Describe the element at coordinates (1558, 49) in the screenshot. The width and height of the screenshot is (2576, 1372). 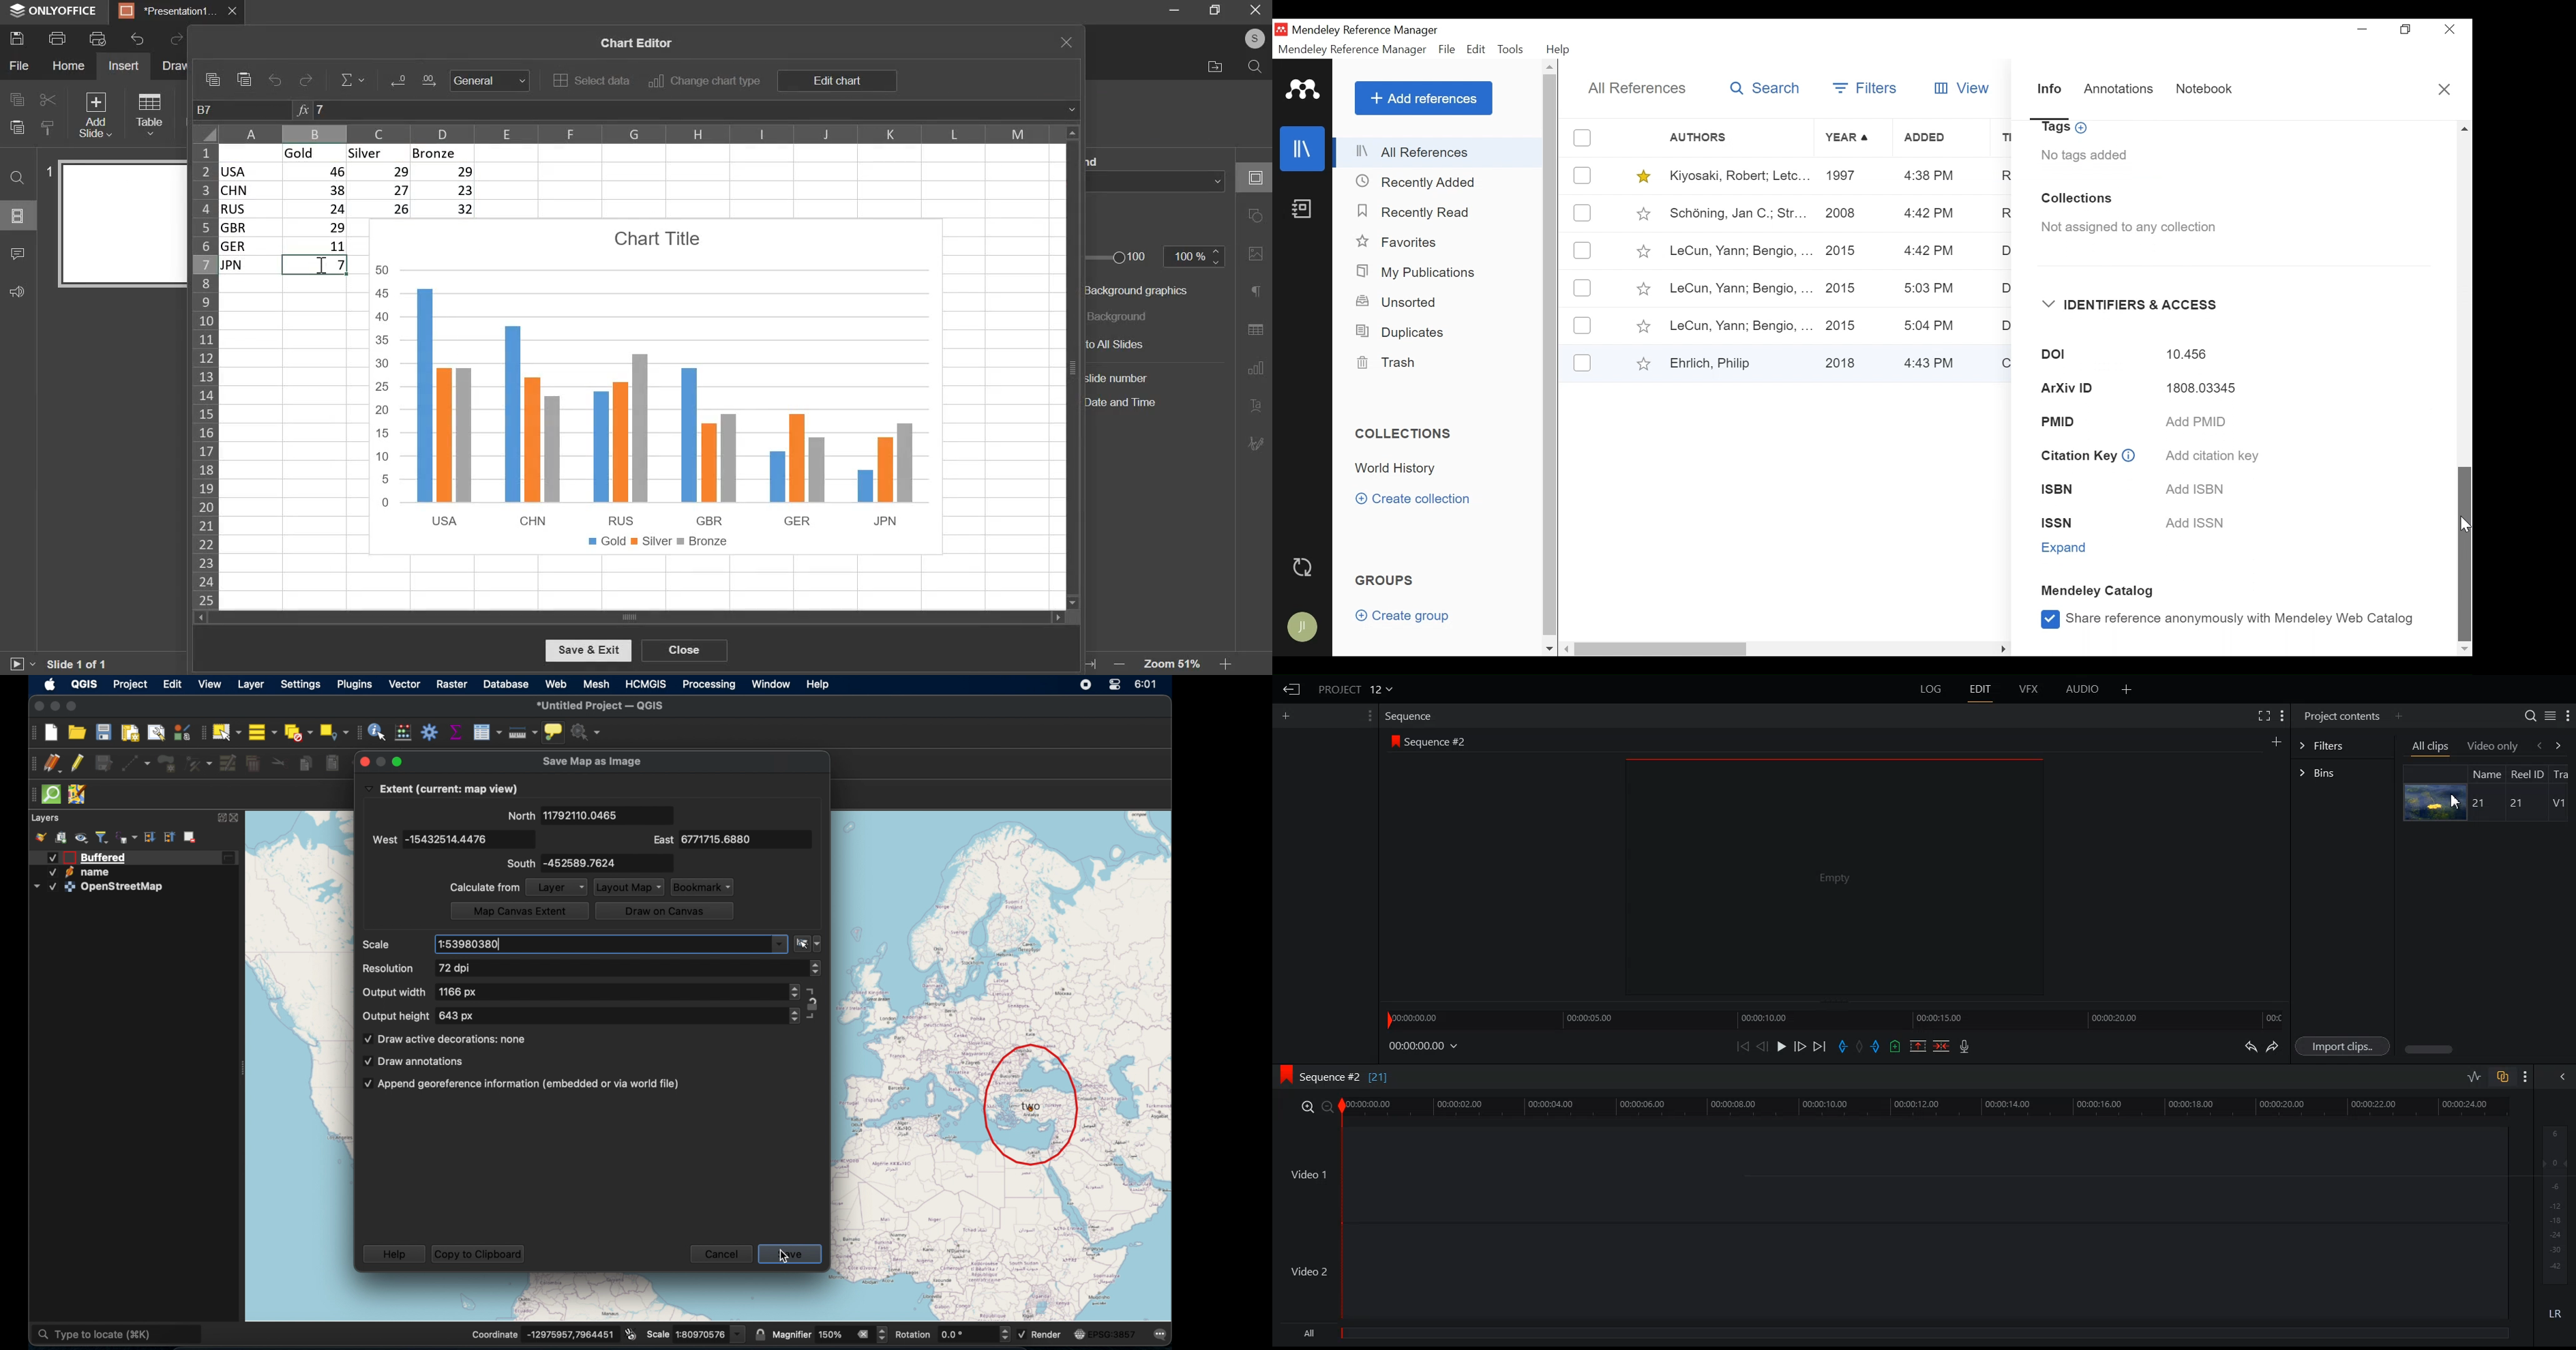
I see `Help` at that location.